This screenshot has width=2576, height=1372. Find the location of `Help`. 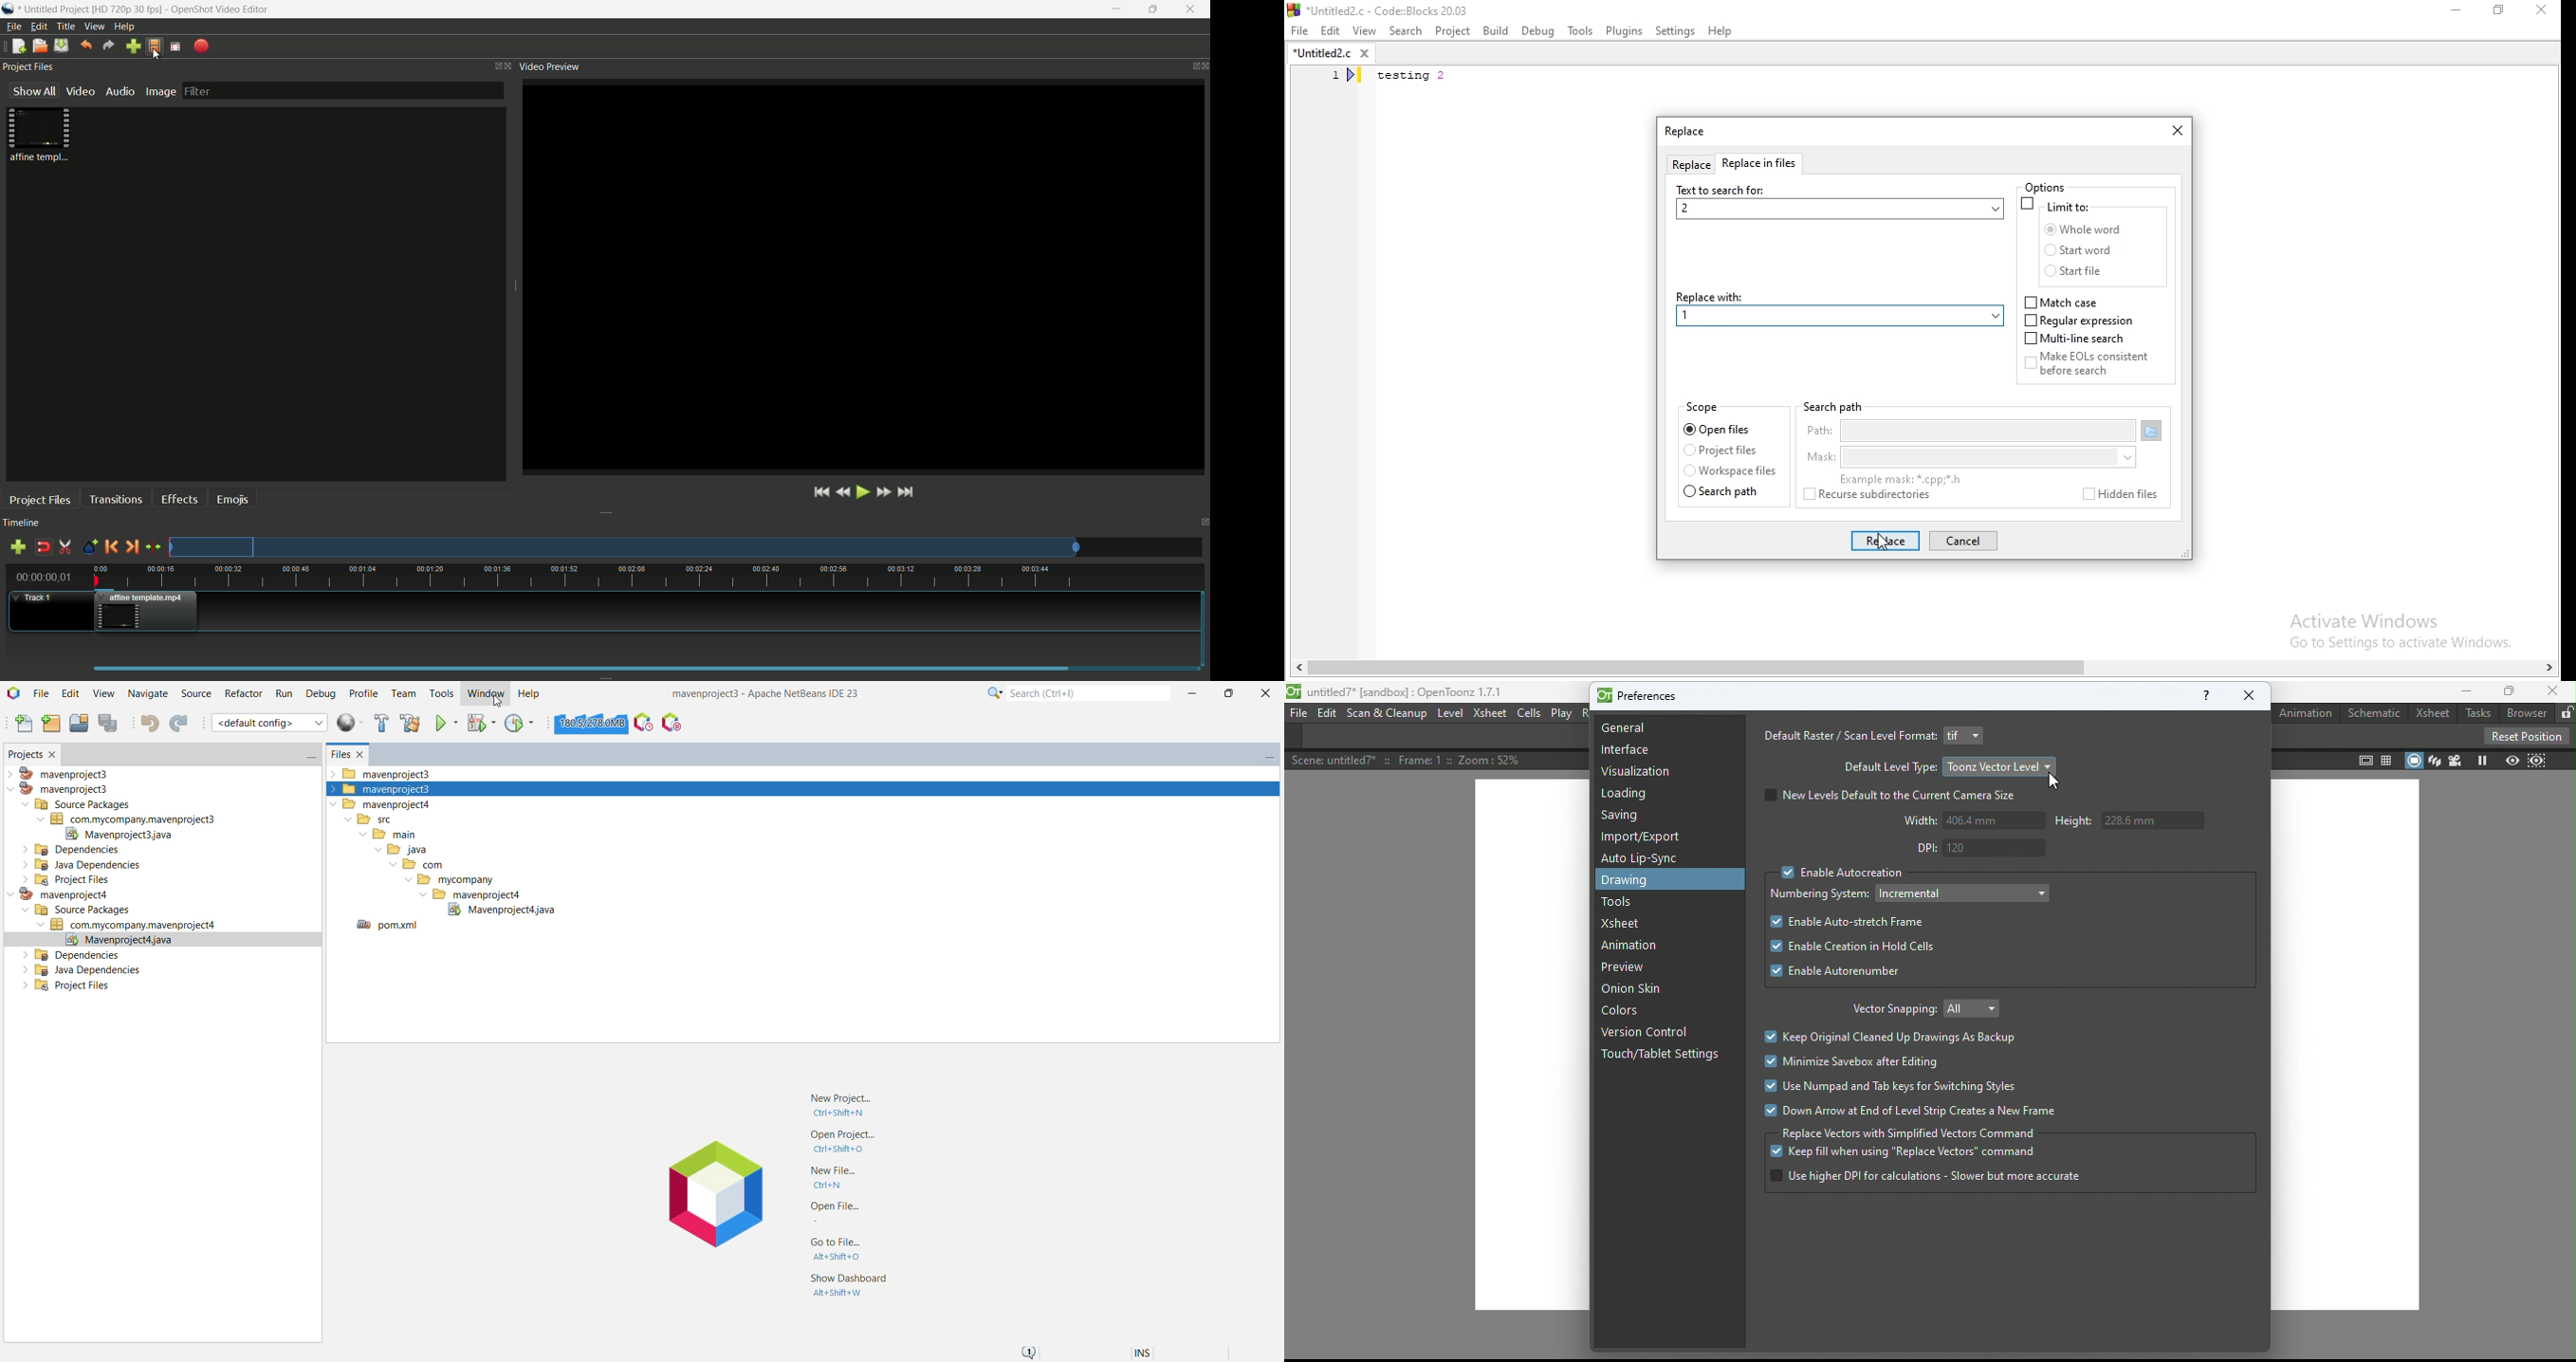

Help is located at coordinates (1722, 31).